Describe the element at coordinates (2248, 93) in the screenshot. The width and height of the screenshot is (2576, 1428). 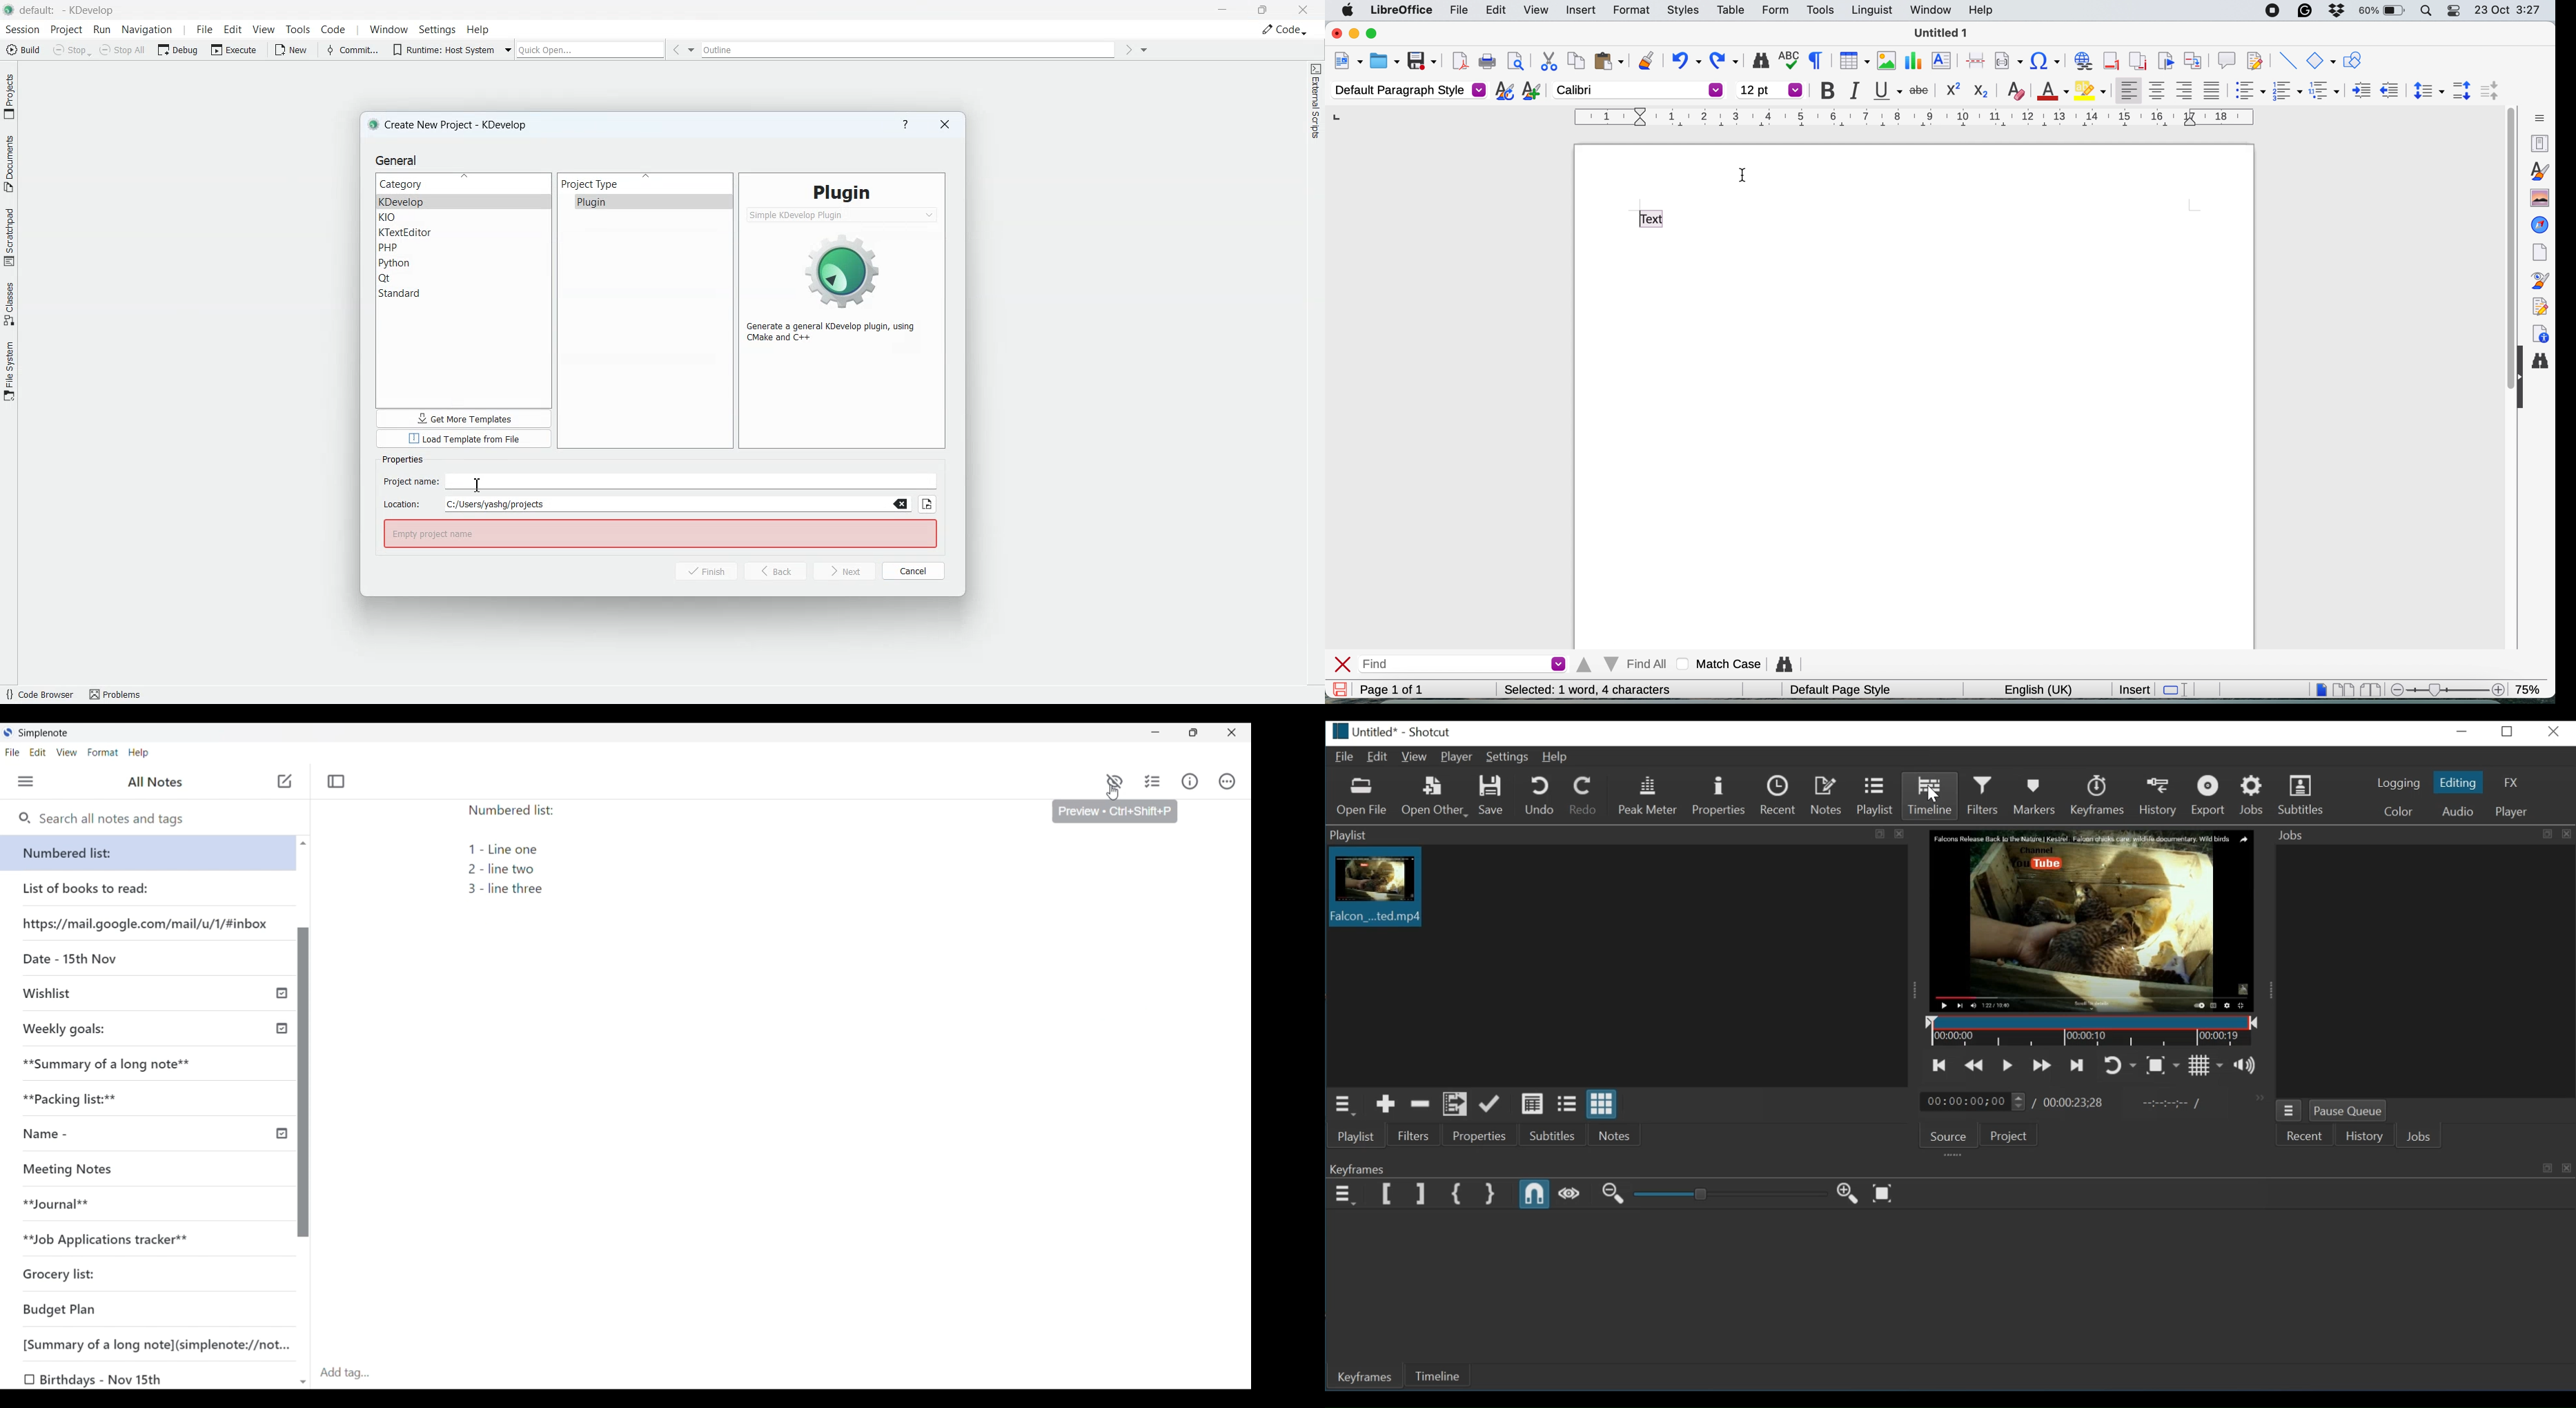
I see `toggle unordered list` at that location.